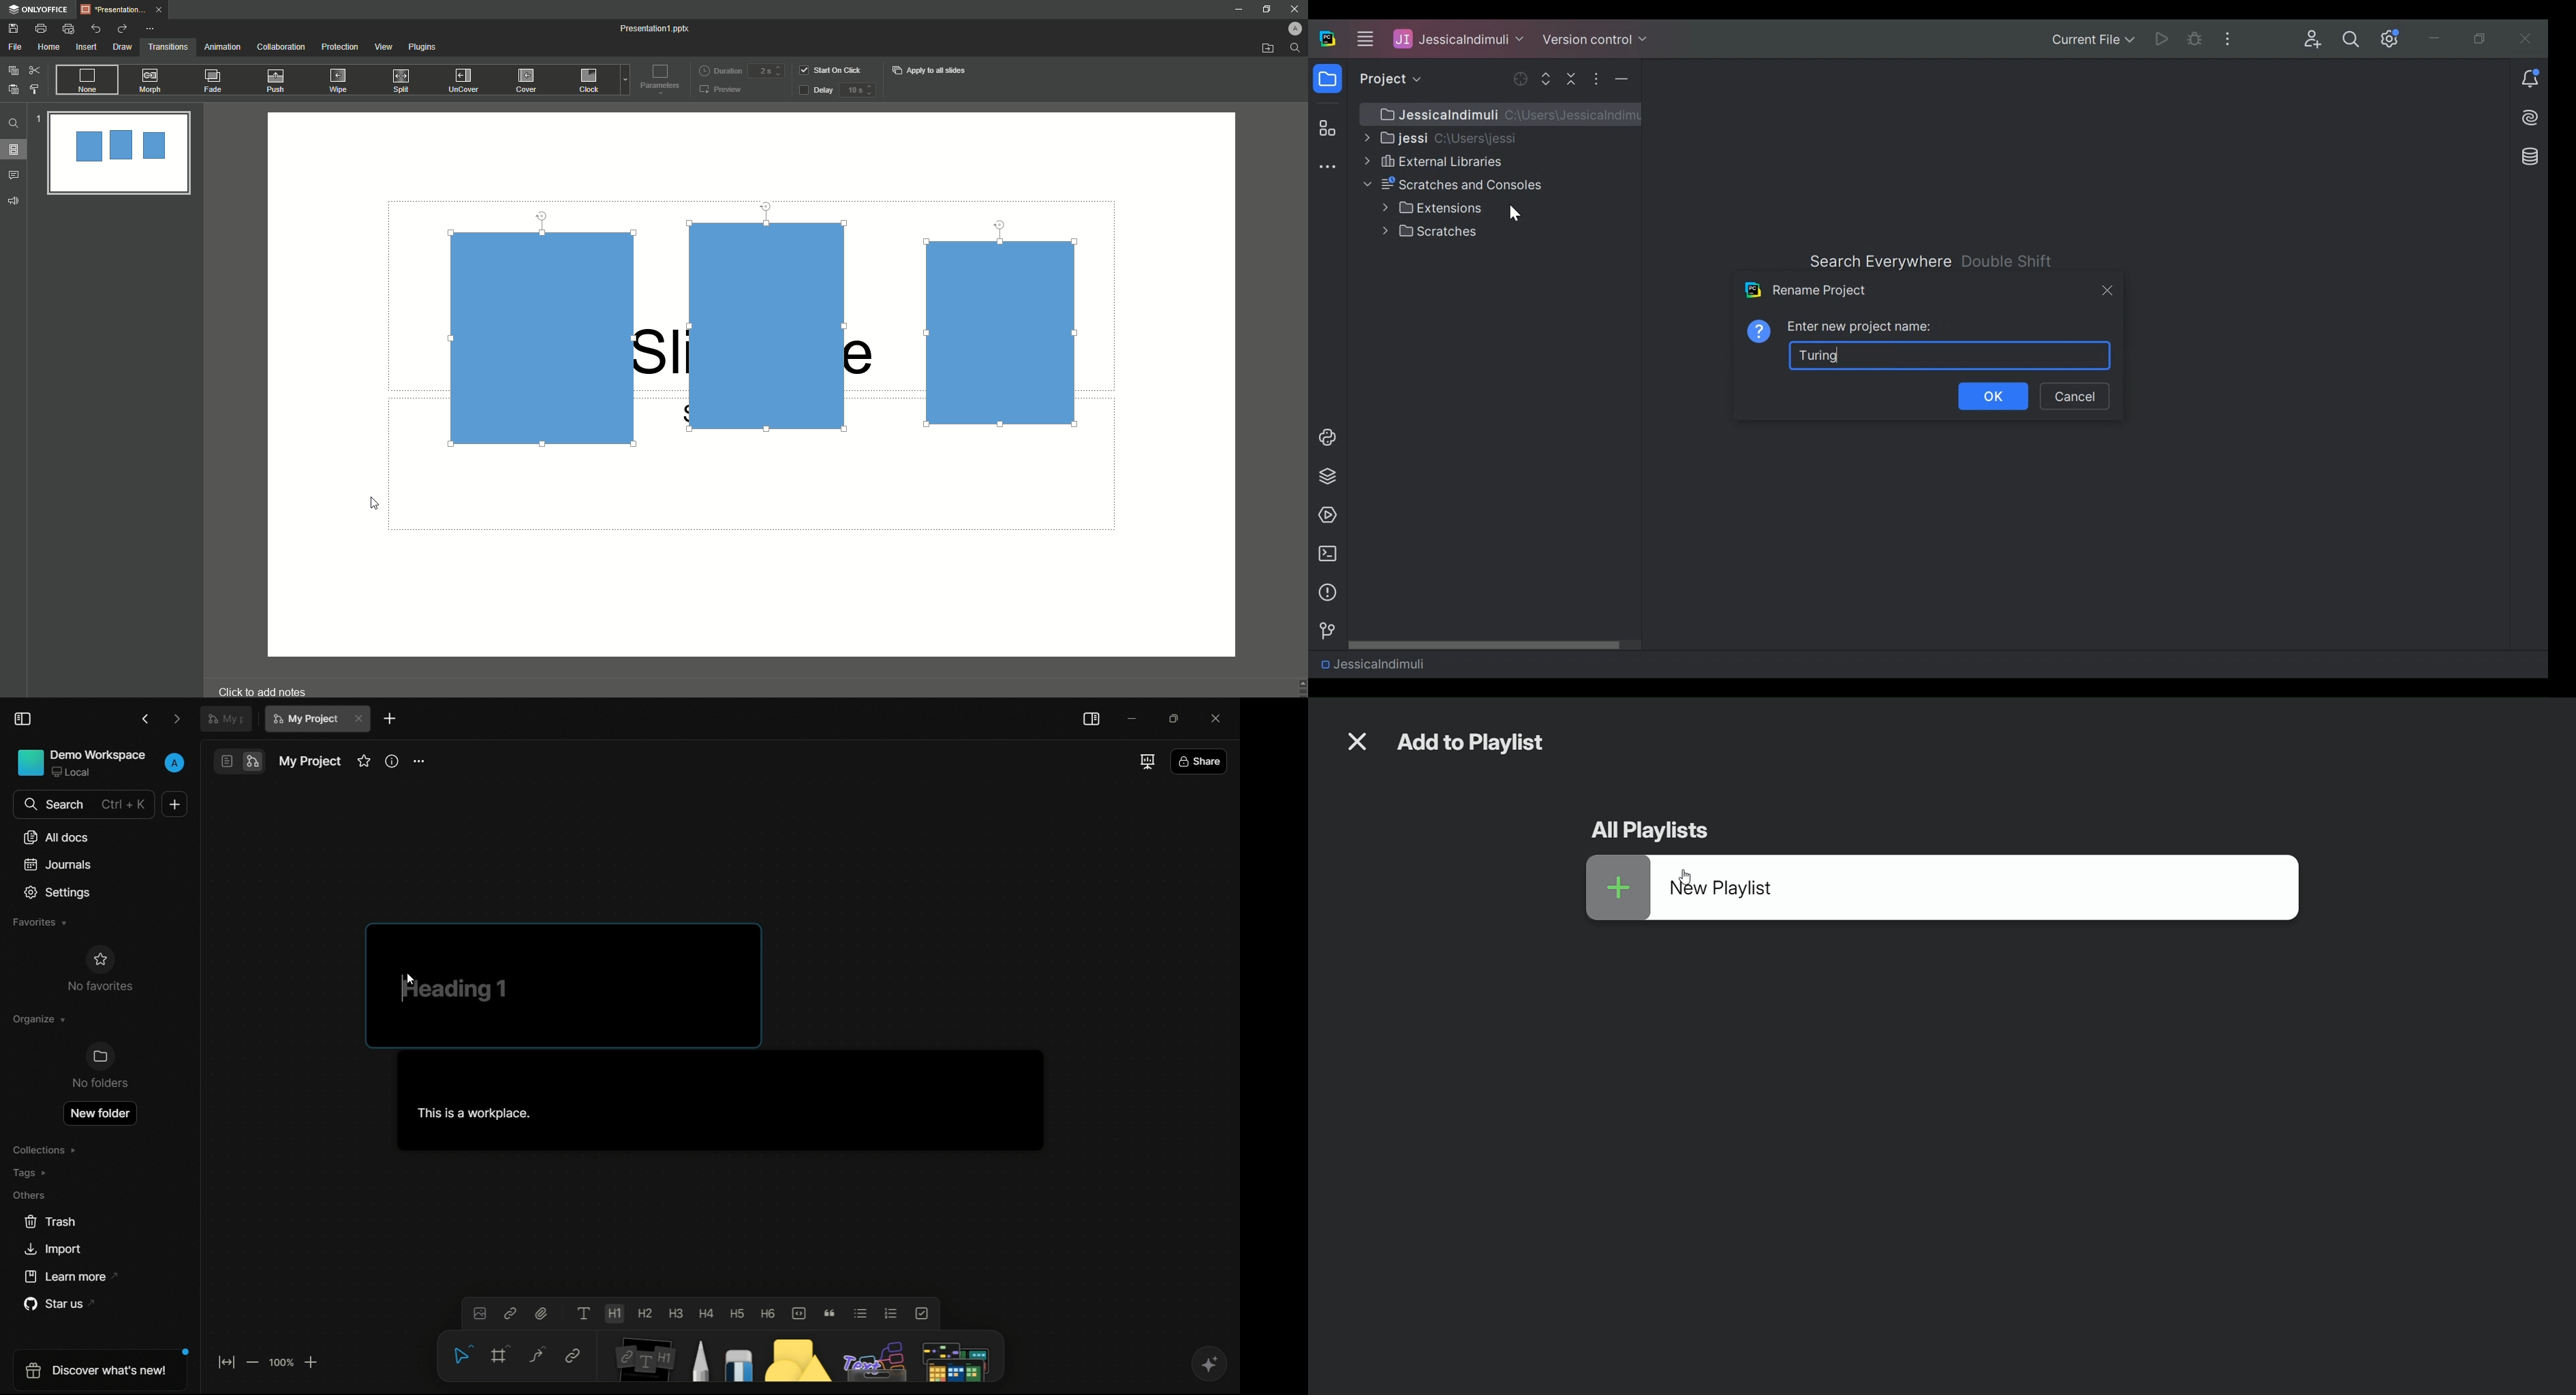  I want to click on search, so click(1296, 51).